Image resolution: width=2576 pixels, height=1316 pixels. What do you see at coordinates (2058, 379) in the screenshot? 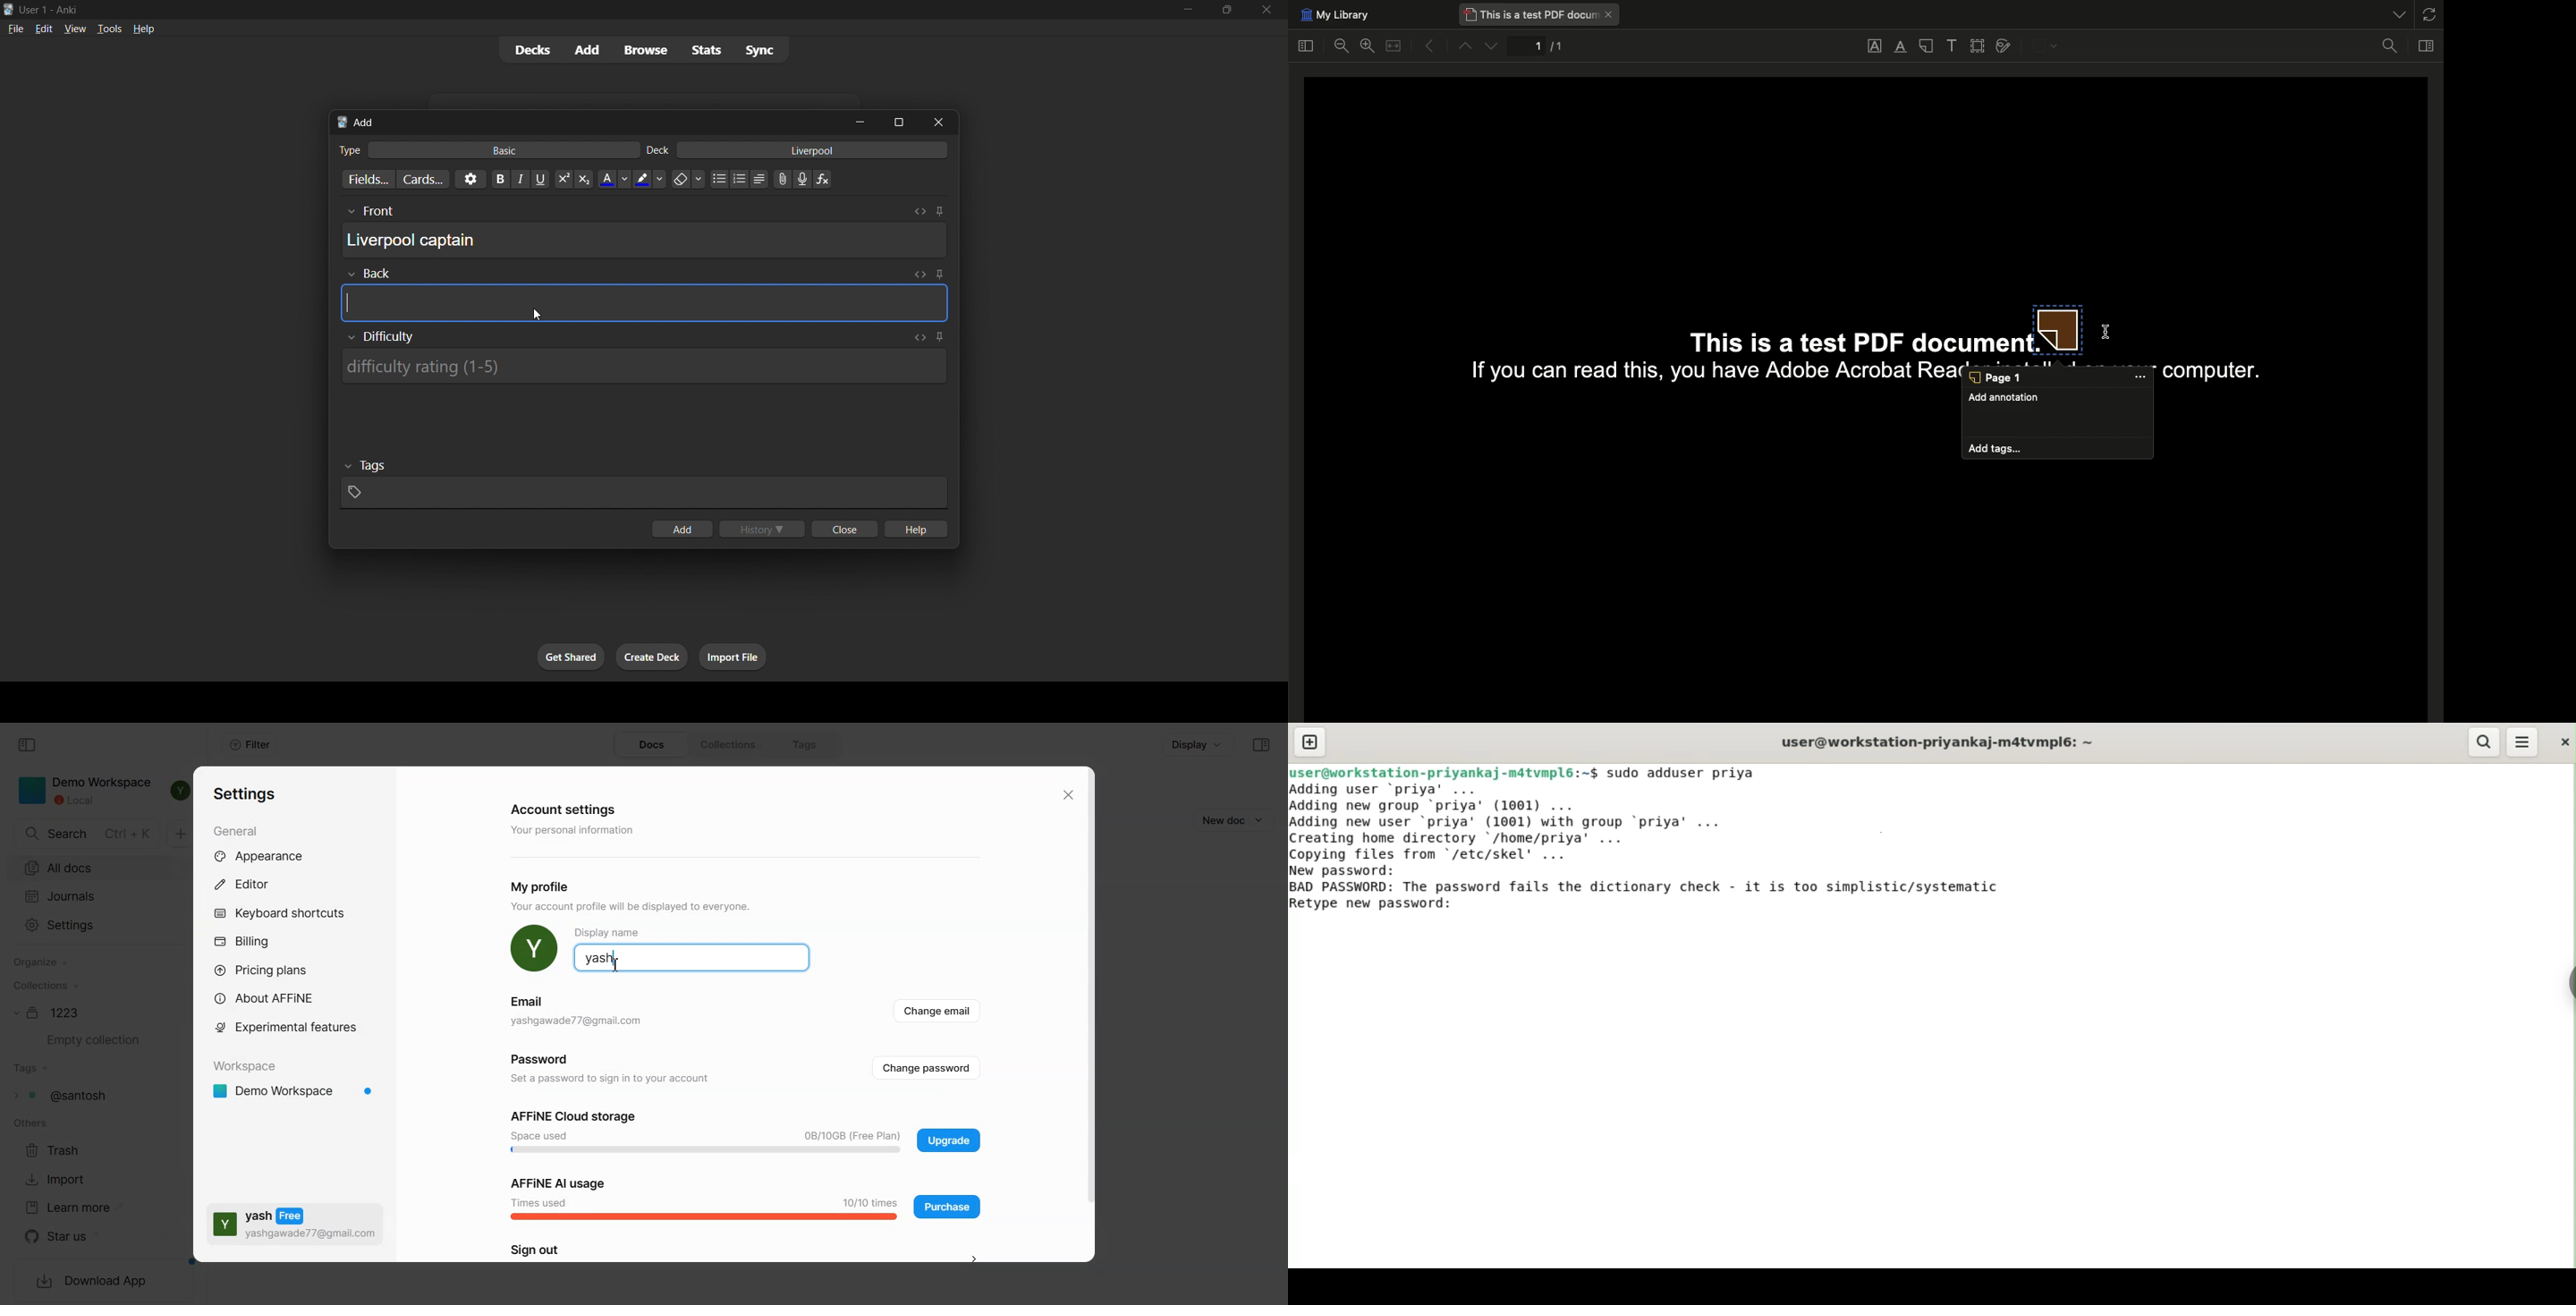
I see `Page 1` at bounding box center [2058, 379].